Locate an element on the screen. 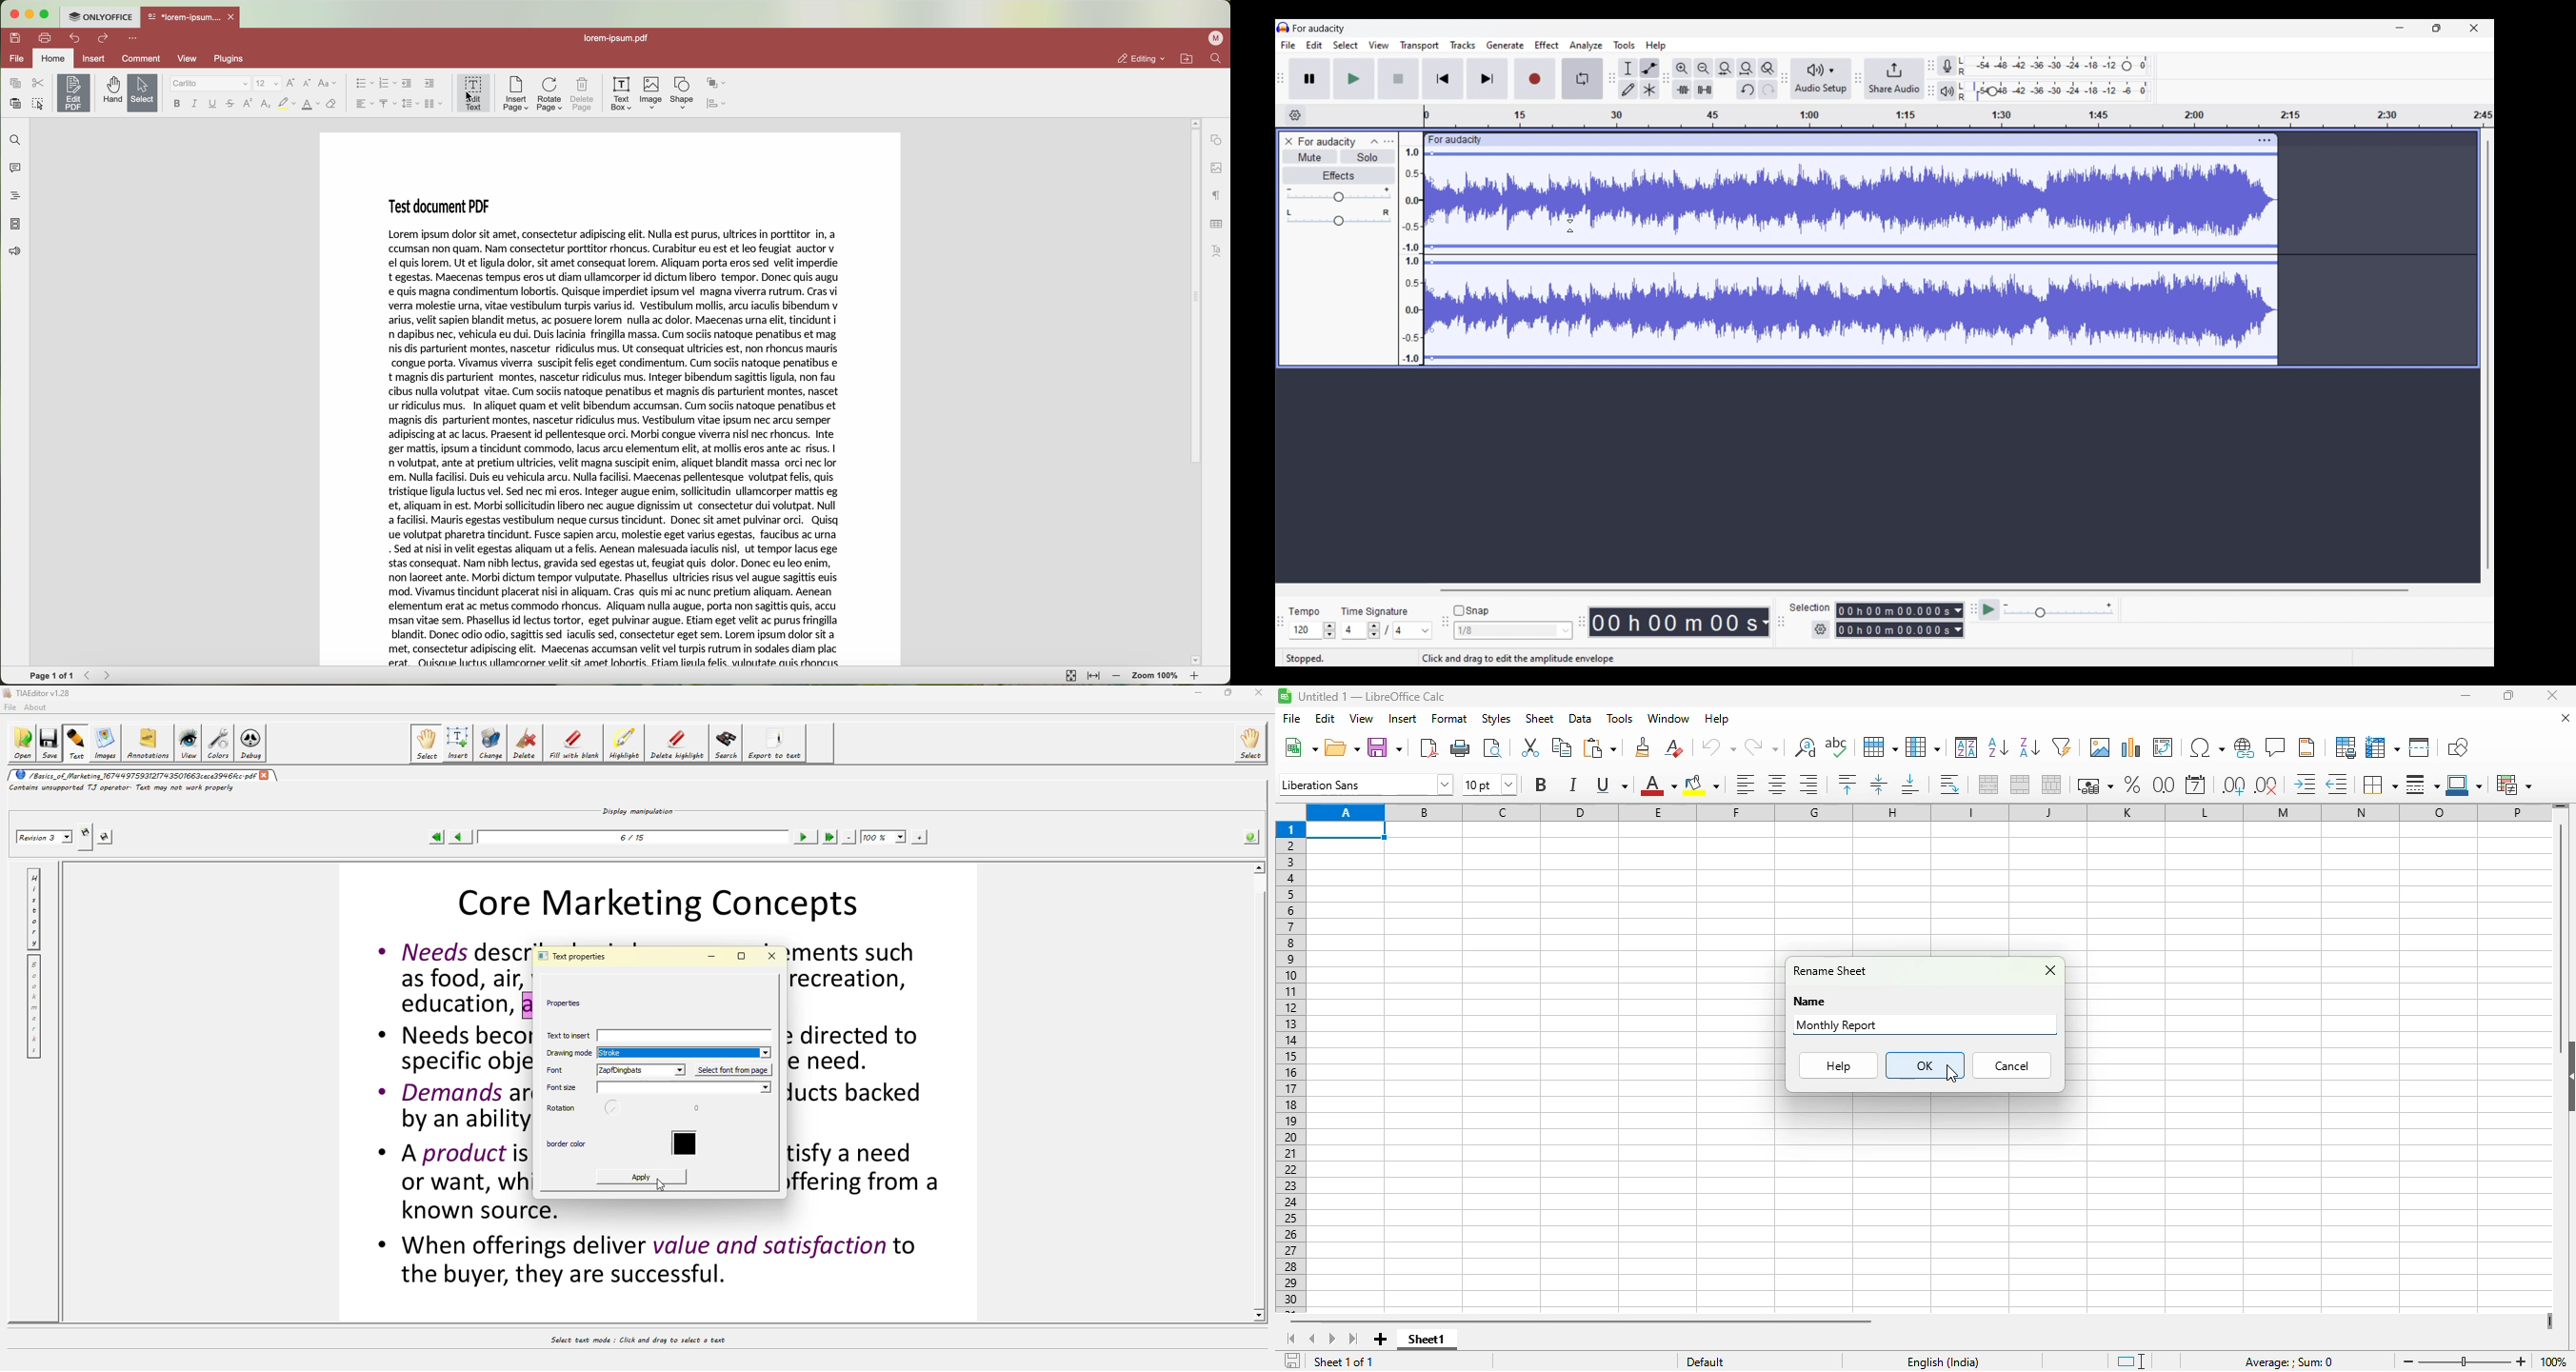 This screenshot has height=1372, width=2576. play at speed is located at coordinates (1989, 609).